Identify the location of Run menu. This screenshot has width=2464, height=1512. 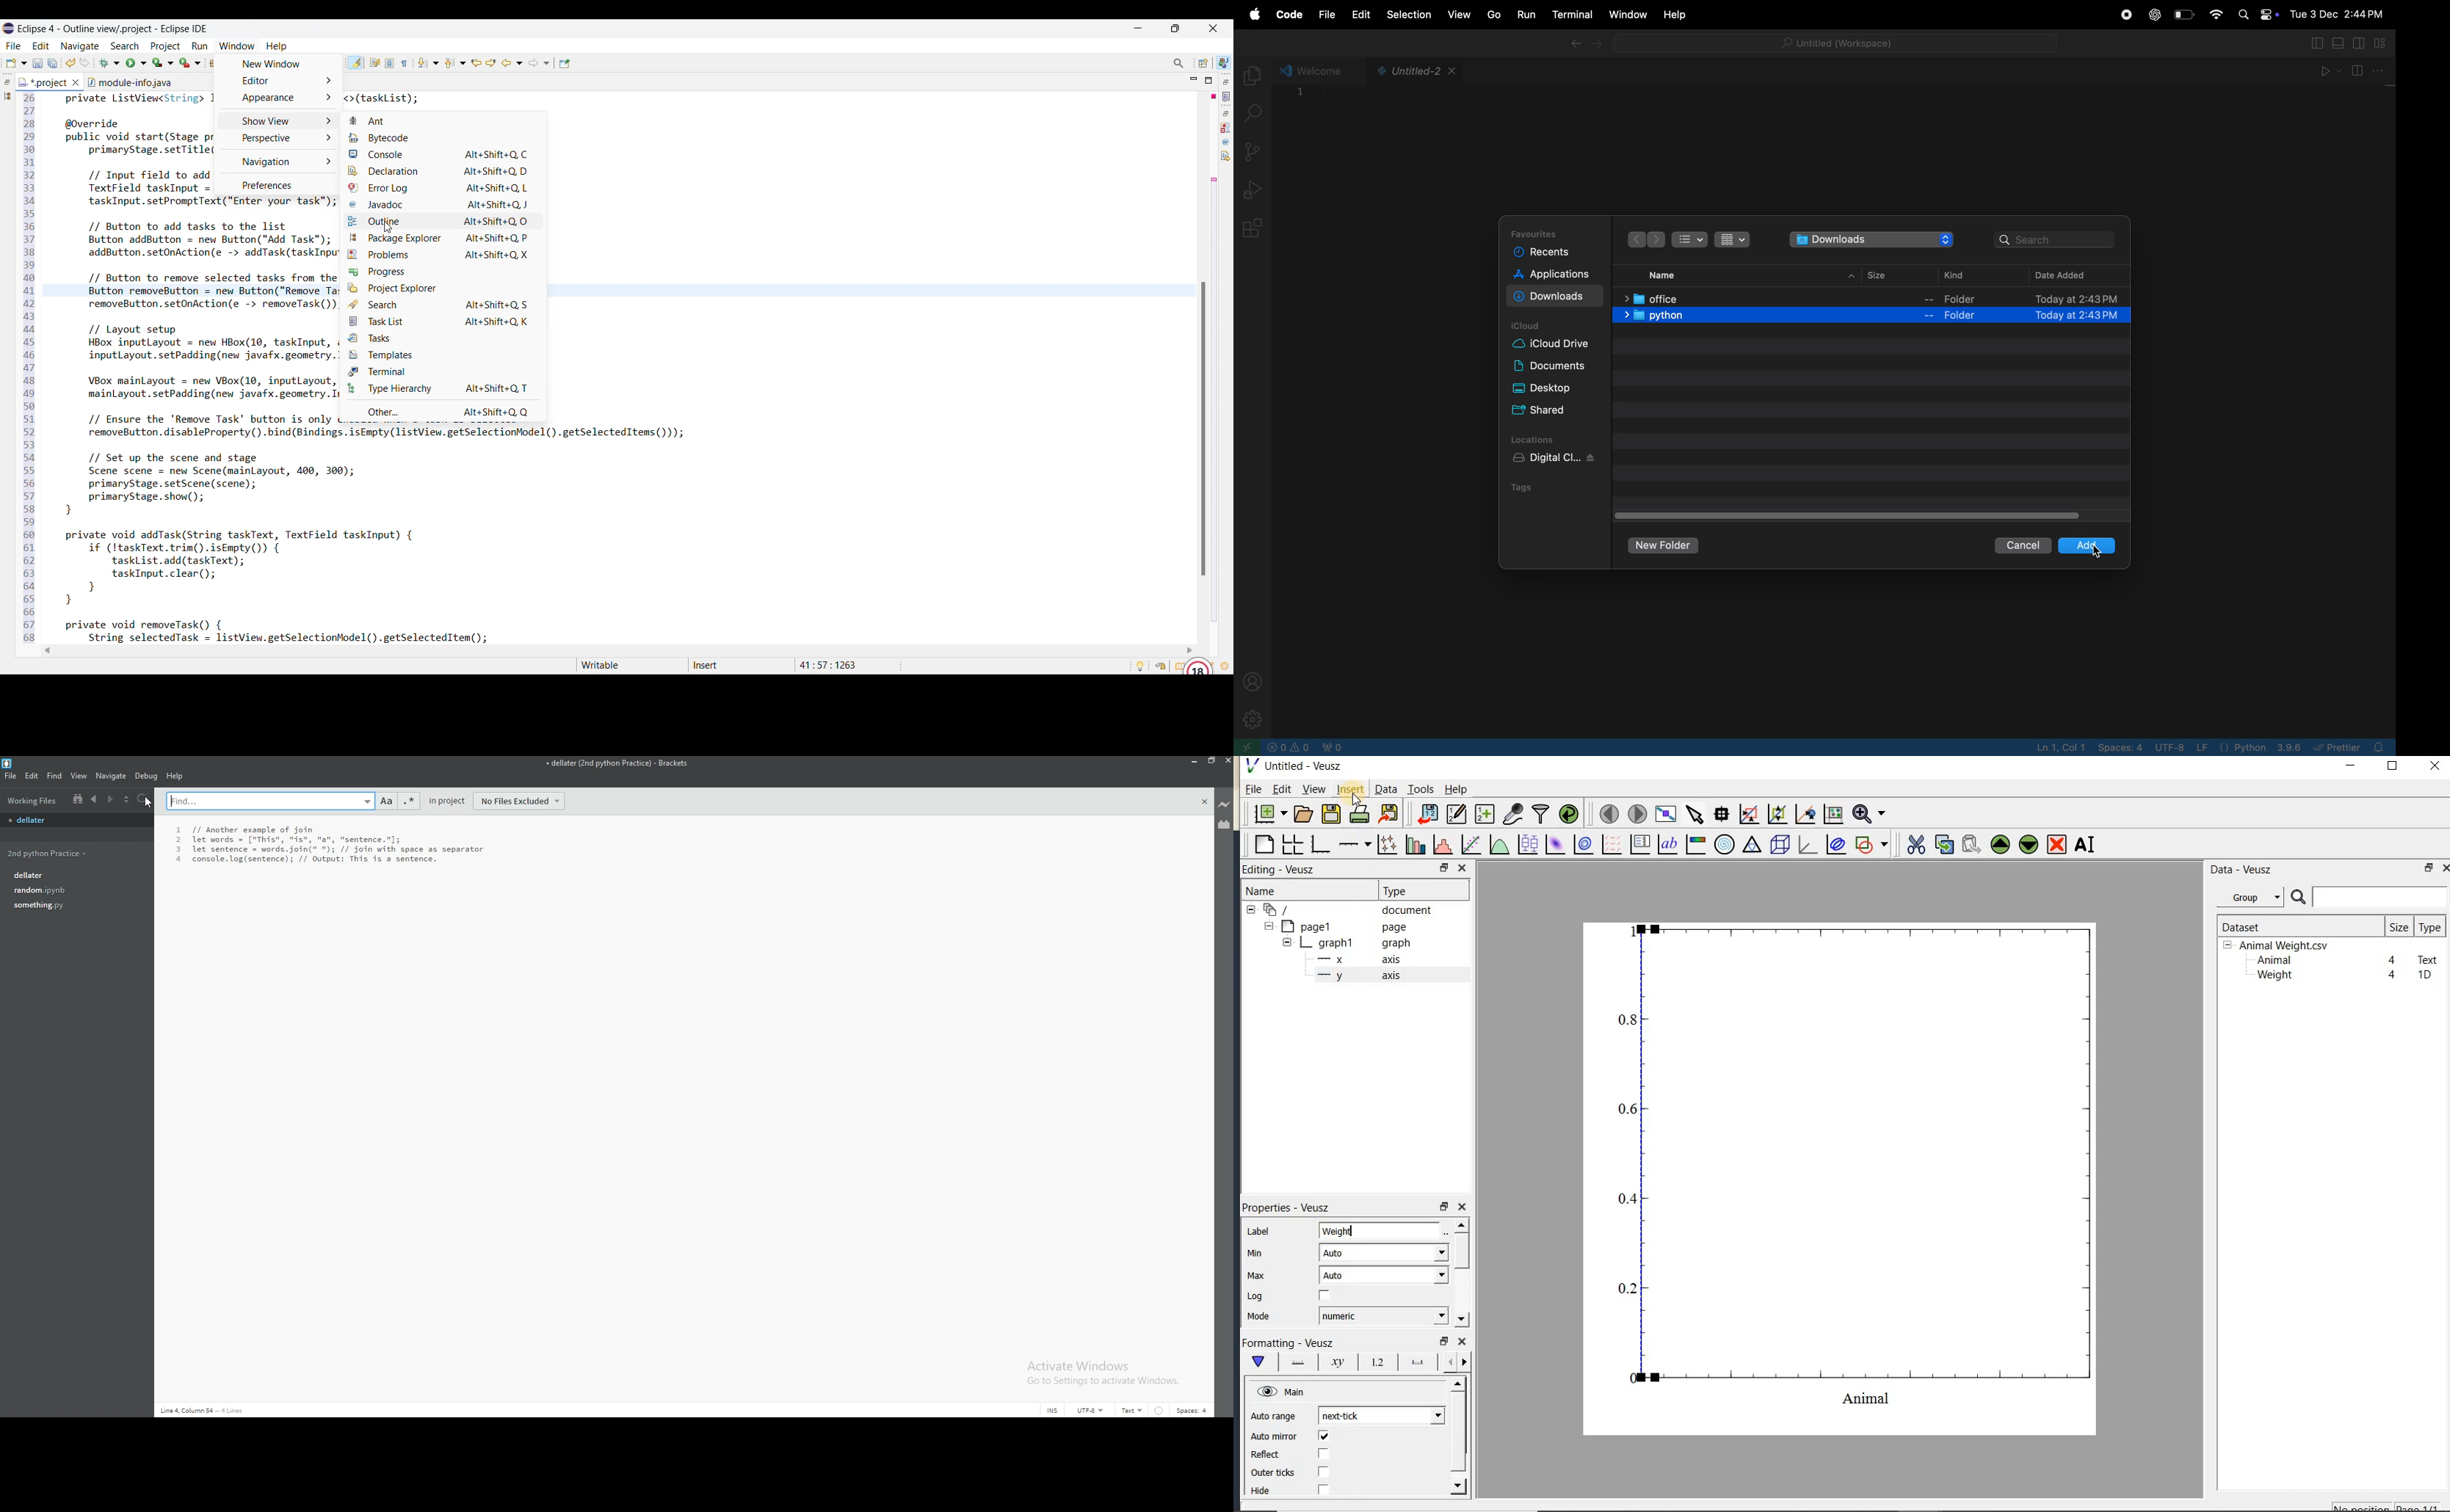
(200, 46).